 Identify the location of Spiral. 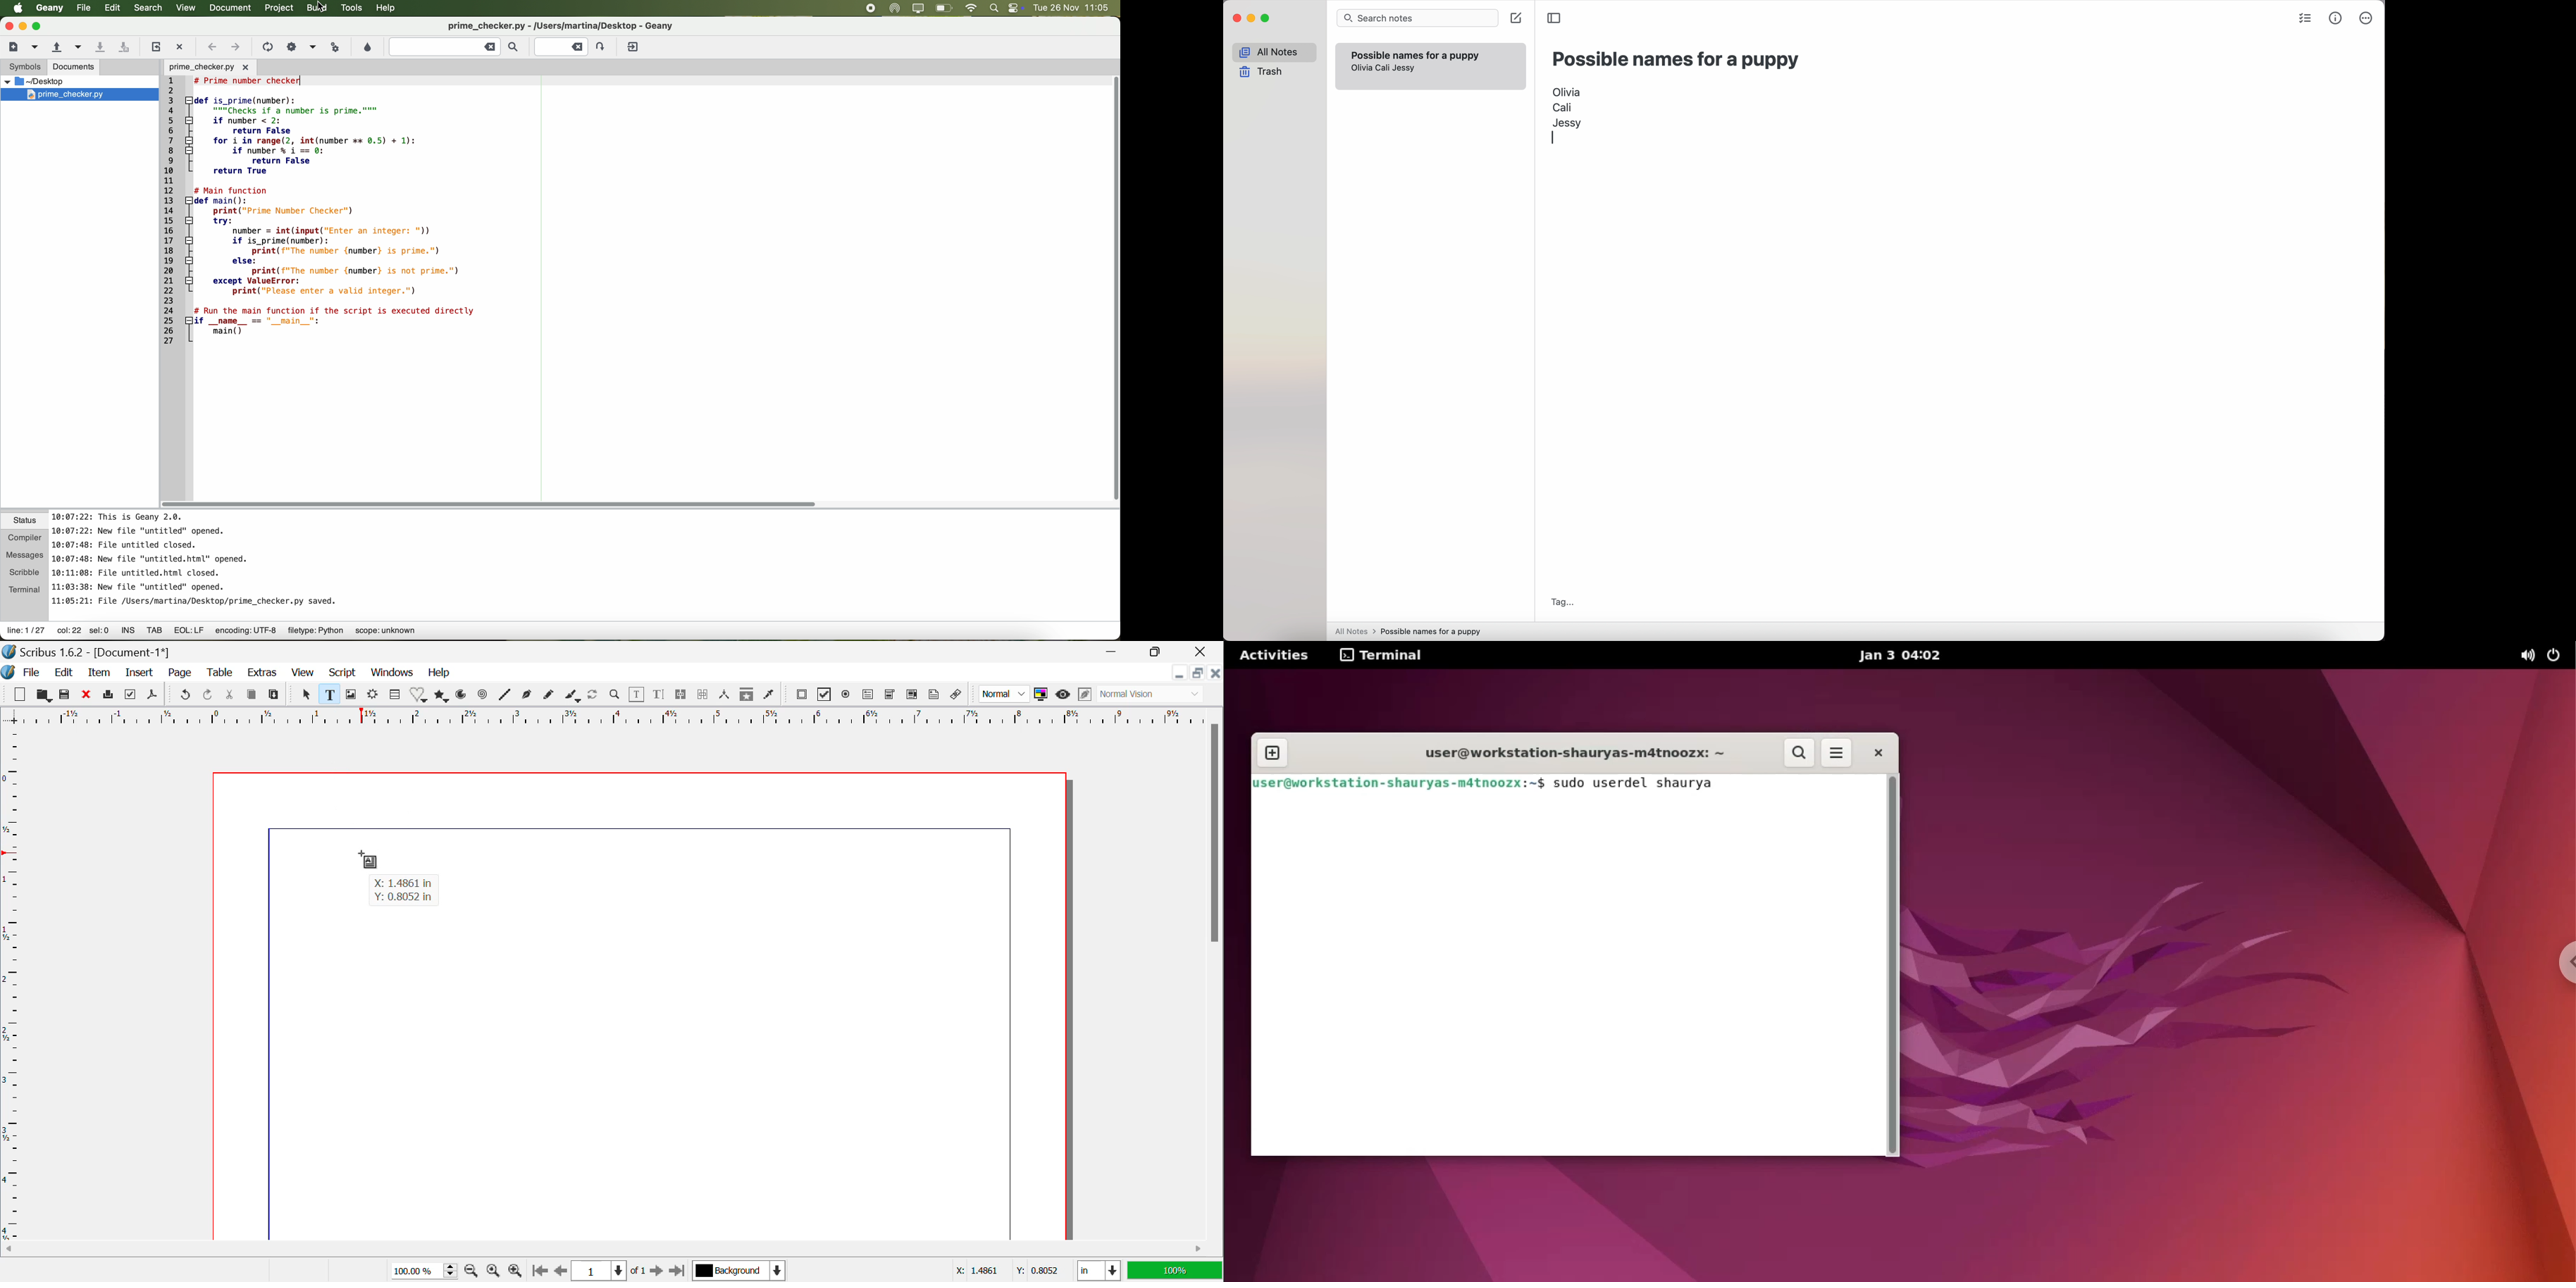
(482, 697).